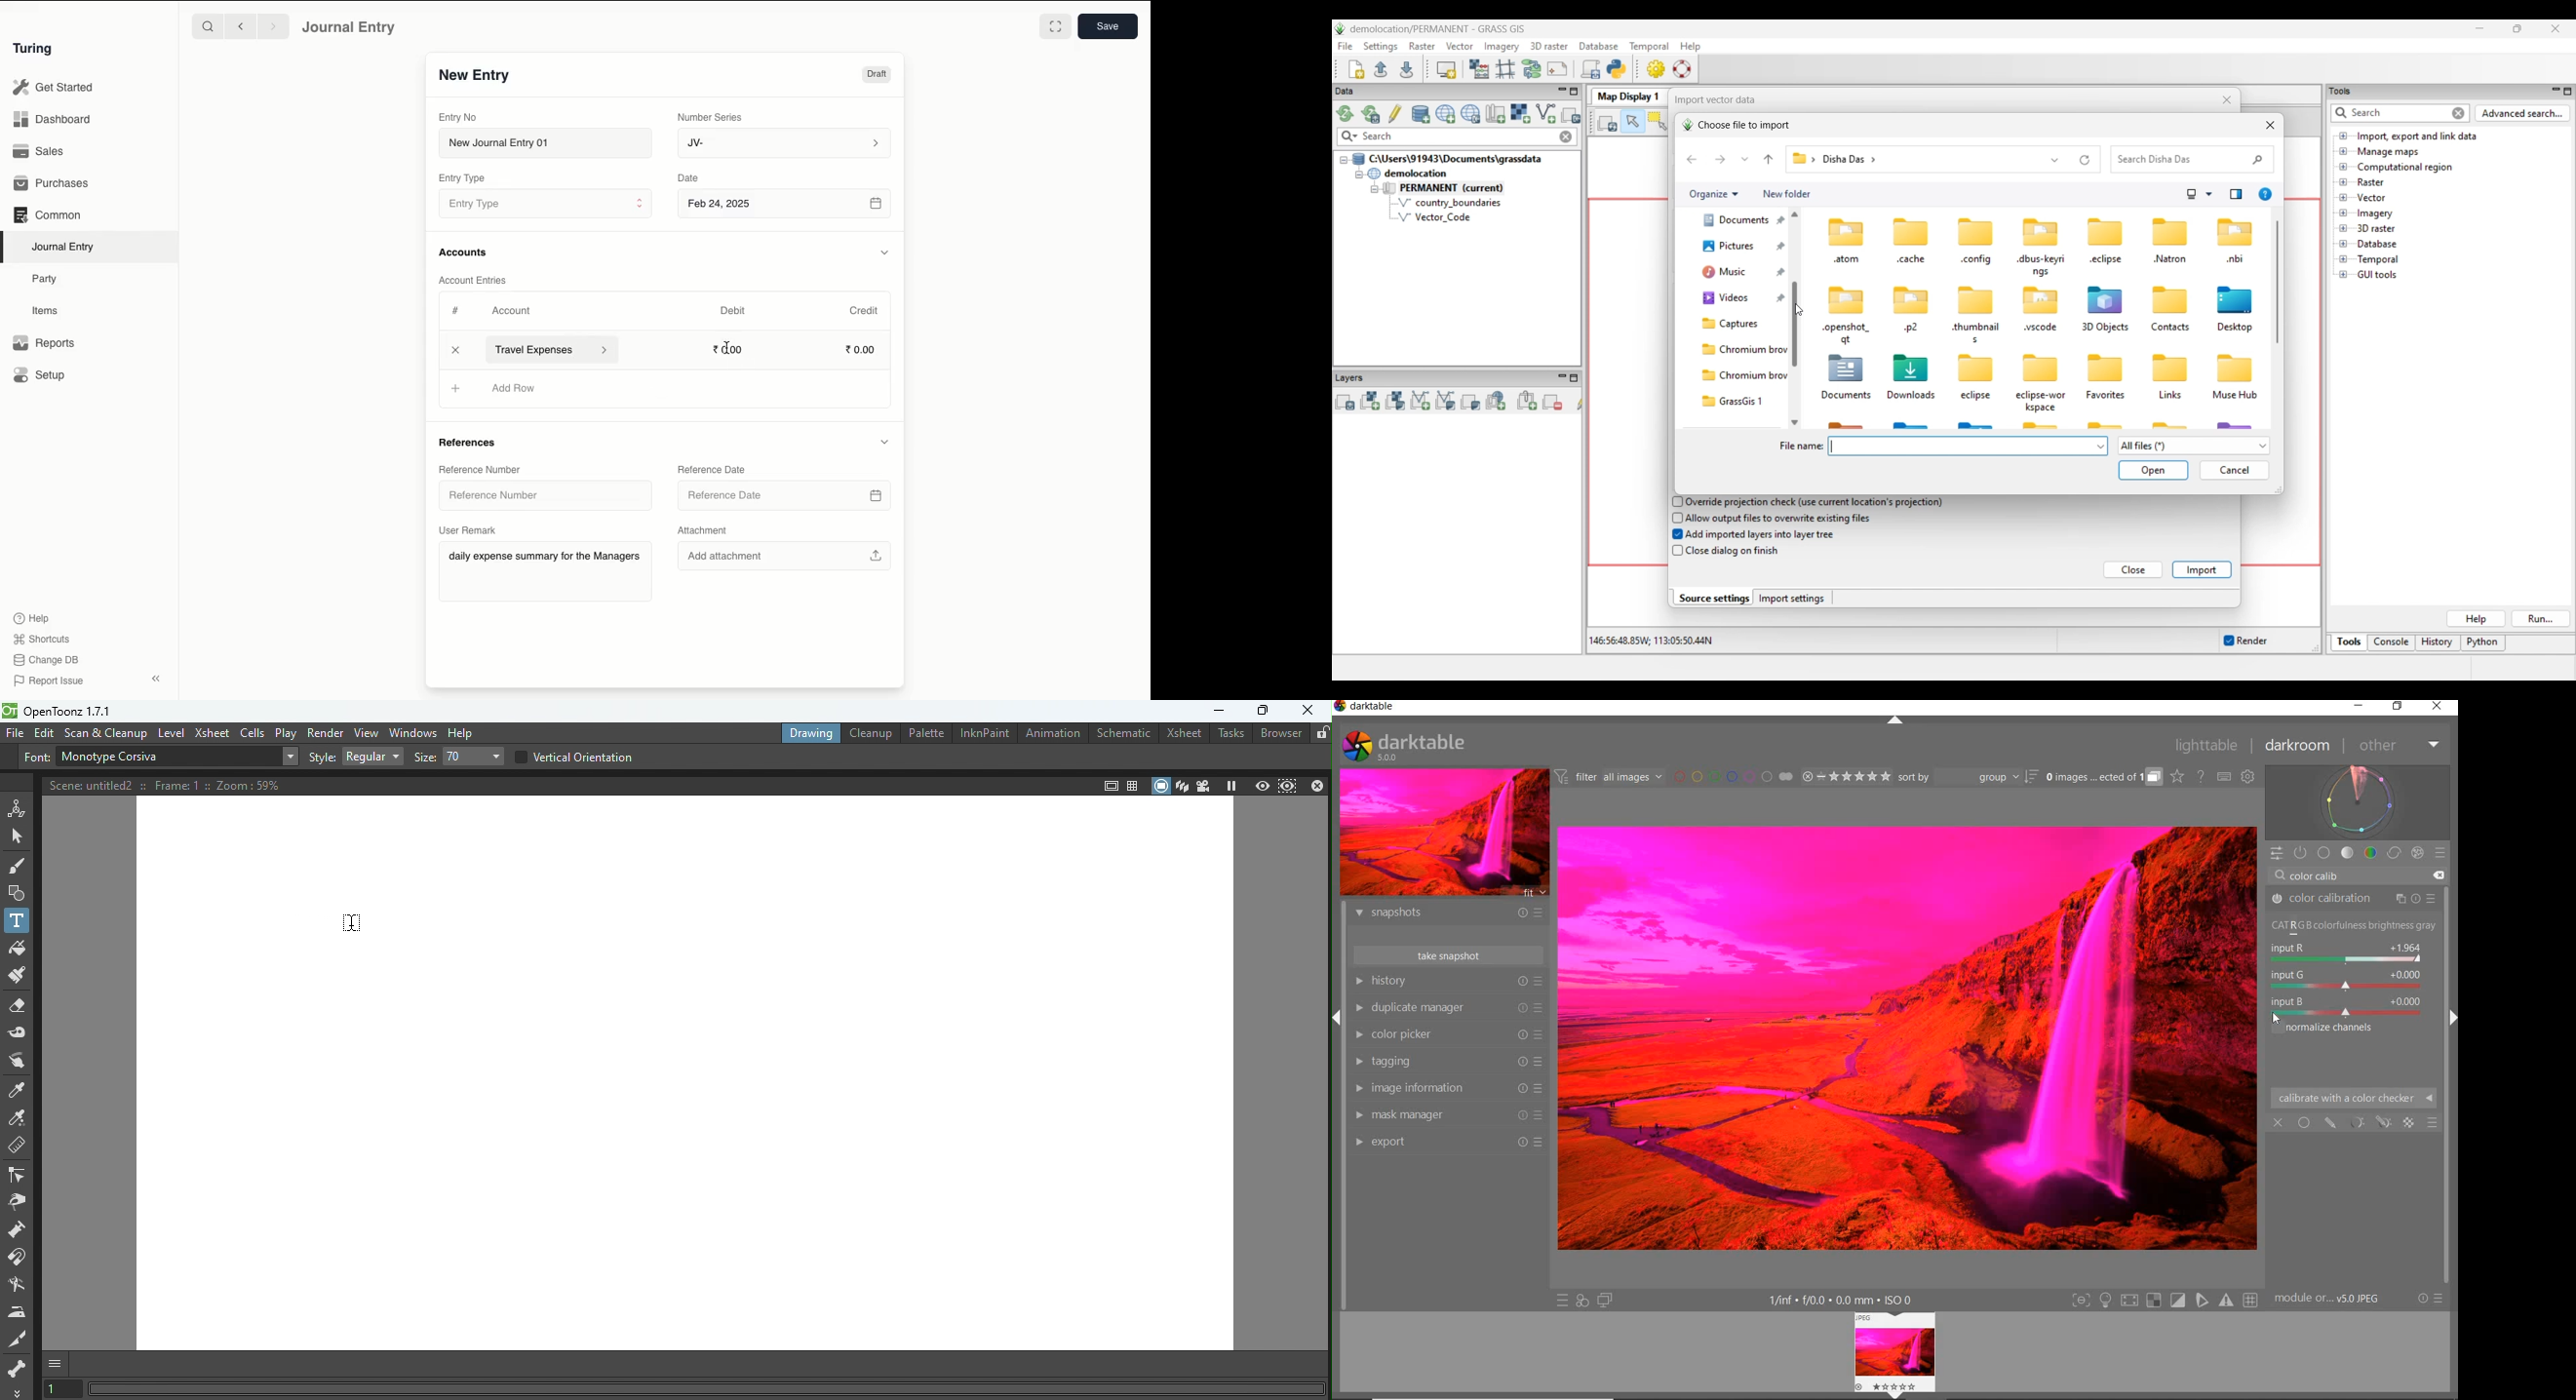 This screenshot has width=2576, height=1400. I want to click on Setup, so click(40, 374).